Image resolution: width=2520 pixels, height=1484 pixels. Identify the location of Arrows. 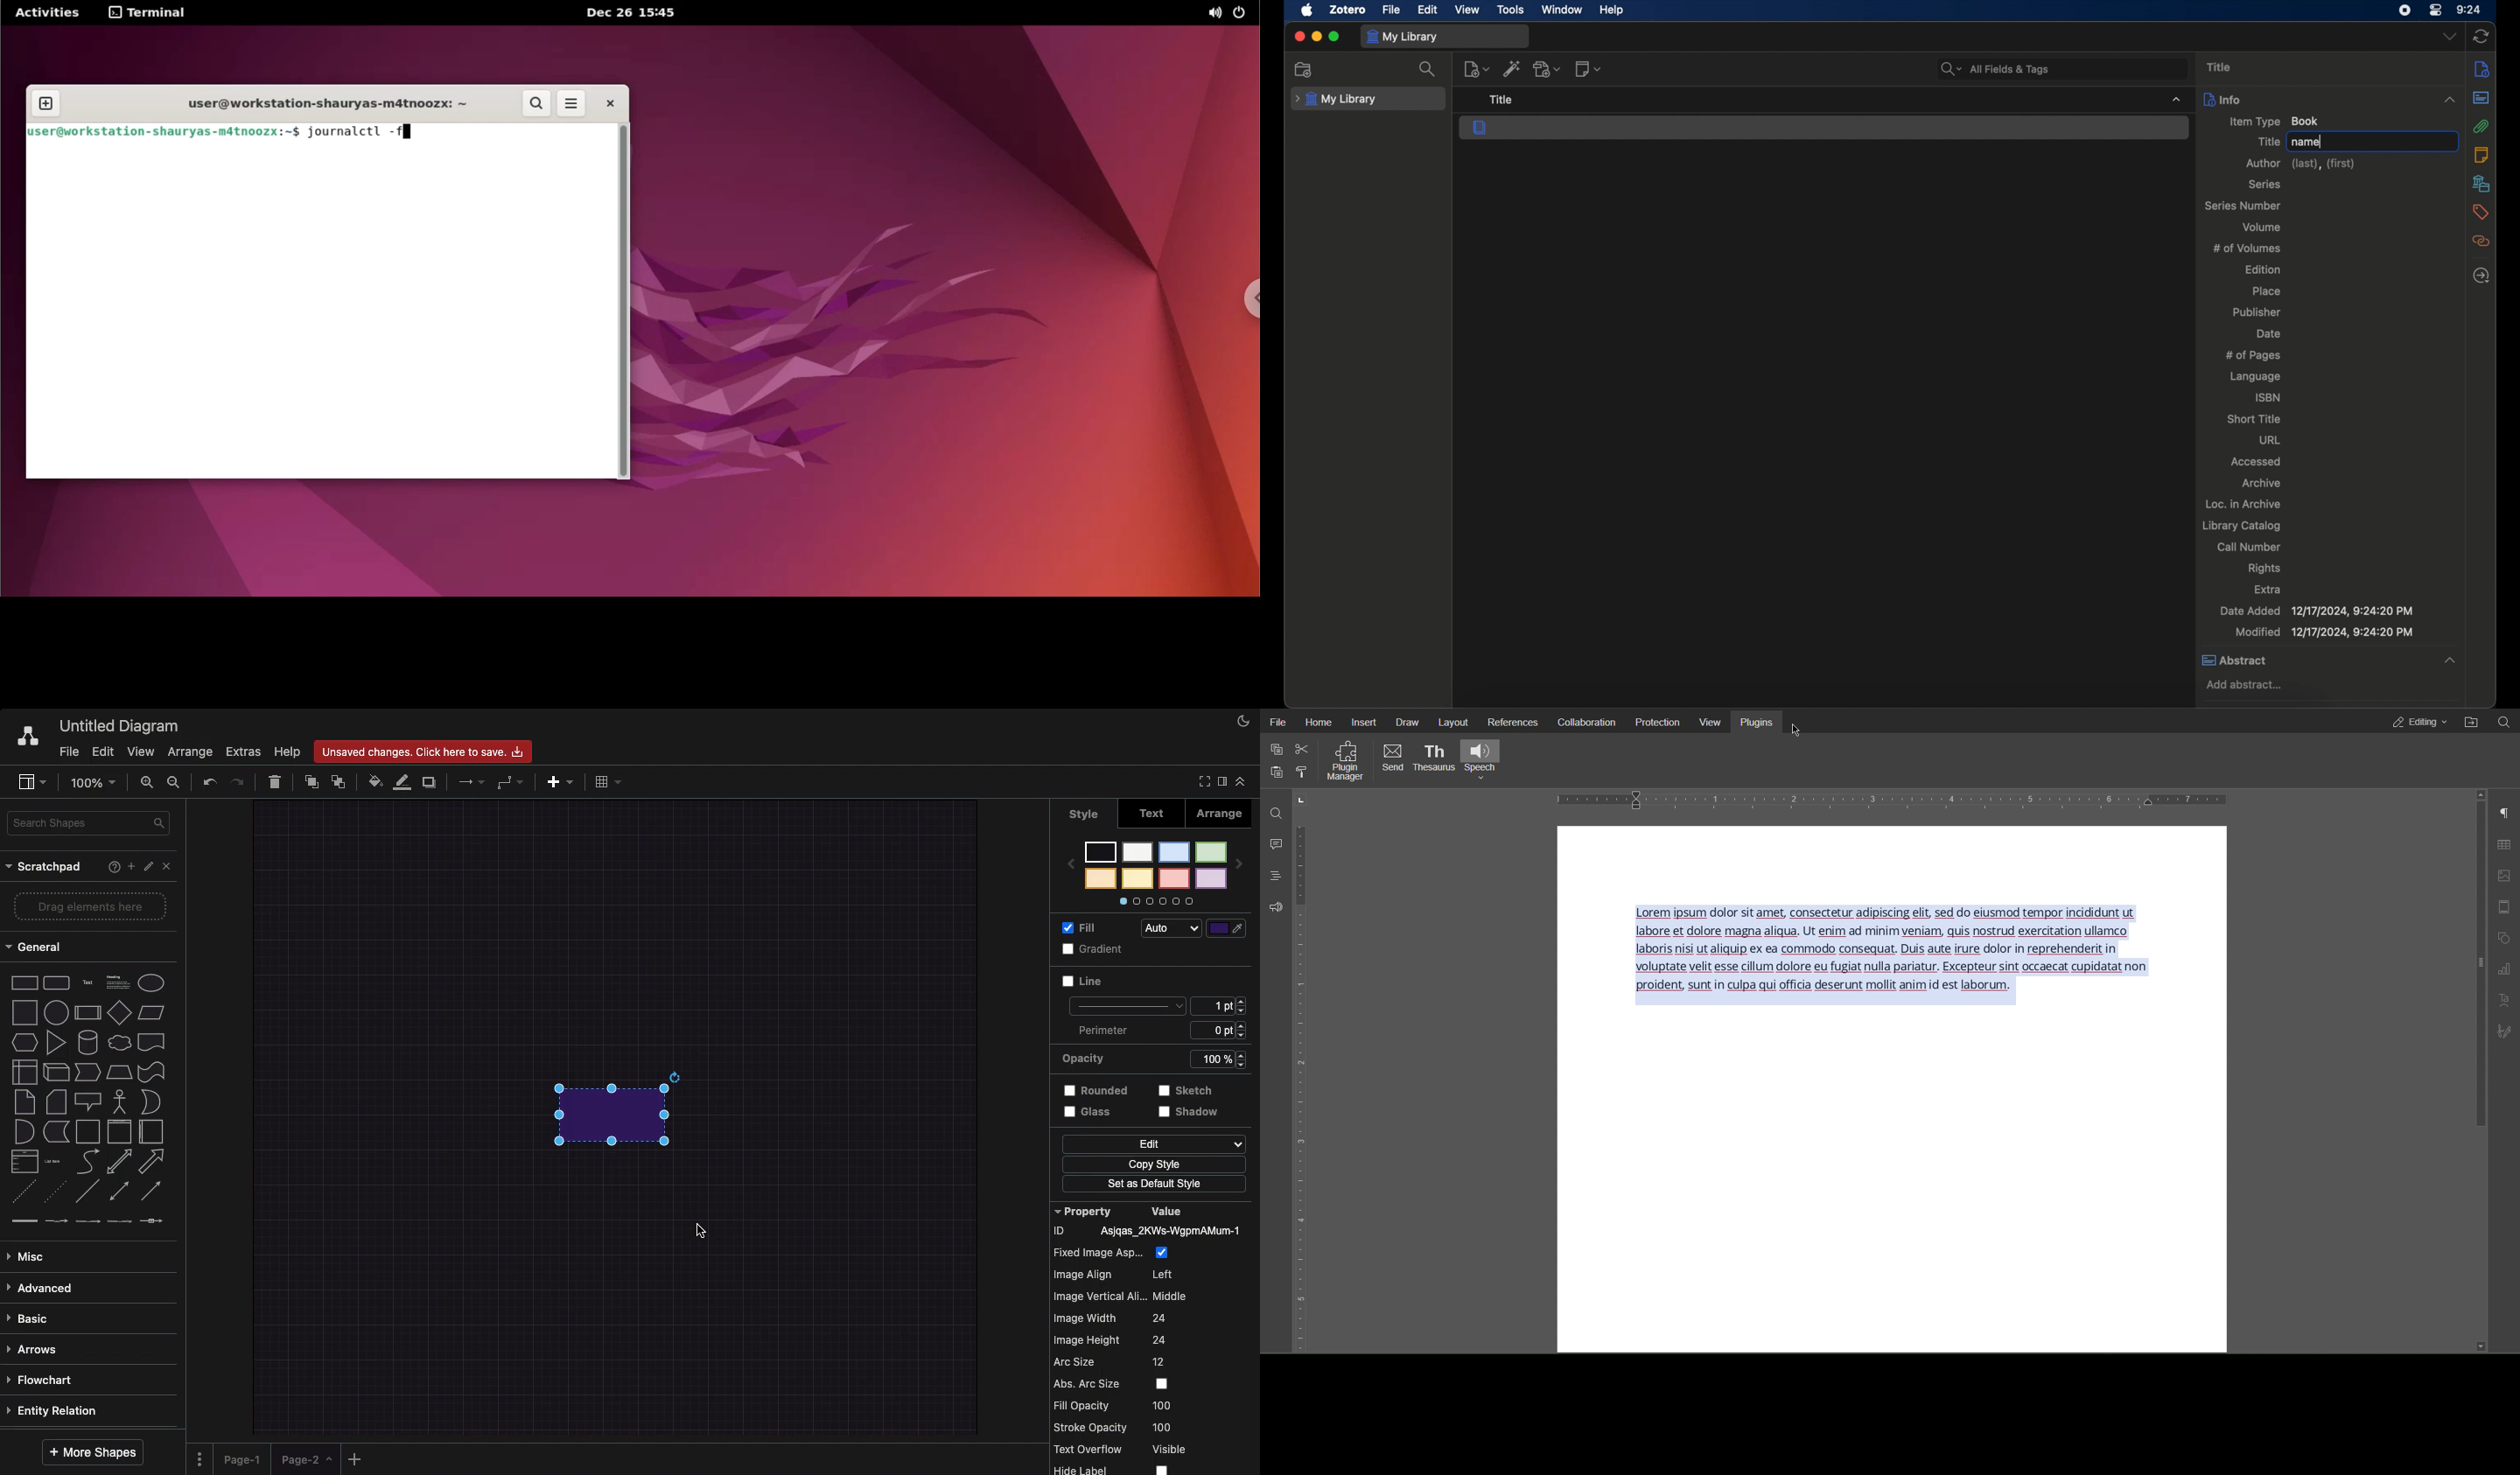
(466, 780).